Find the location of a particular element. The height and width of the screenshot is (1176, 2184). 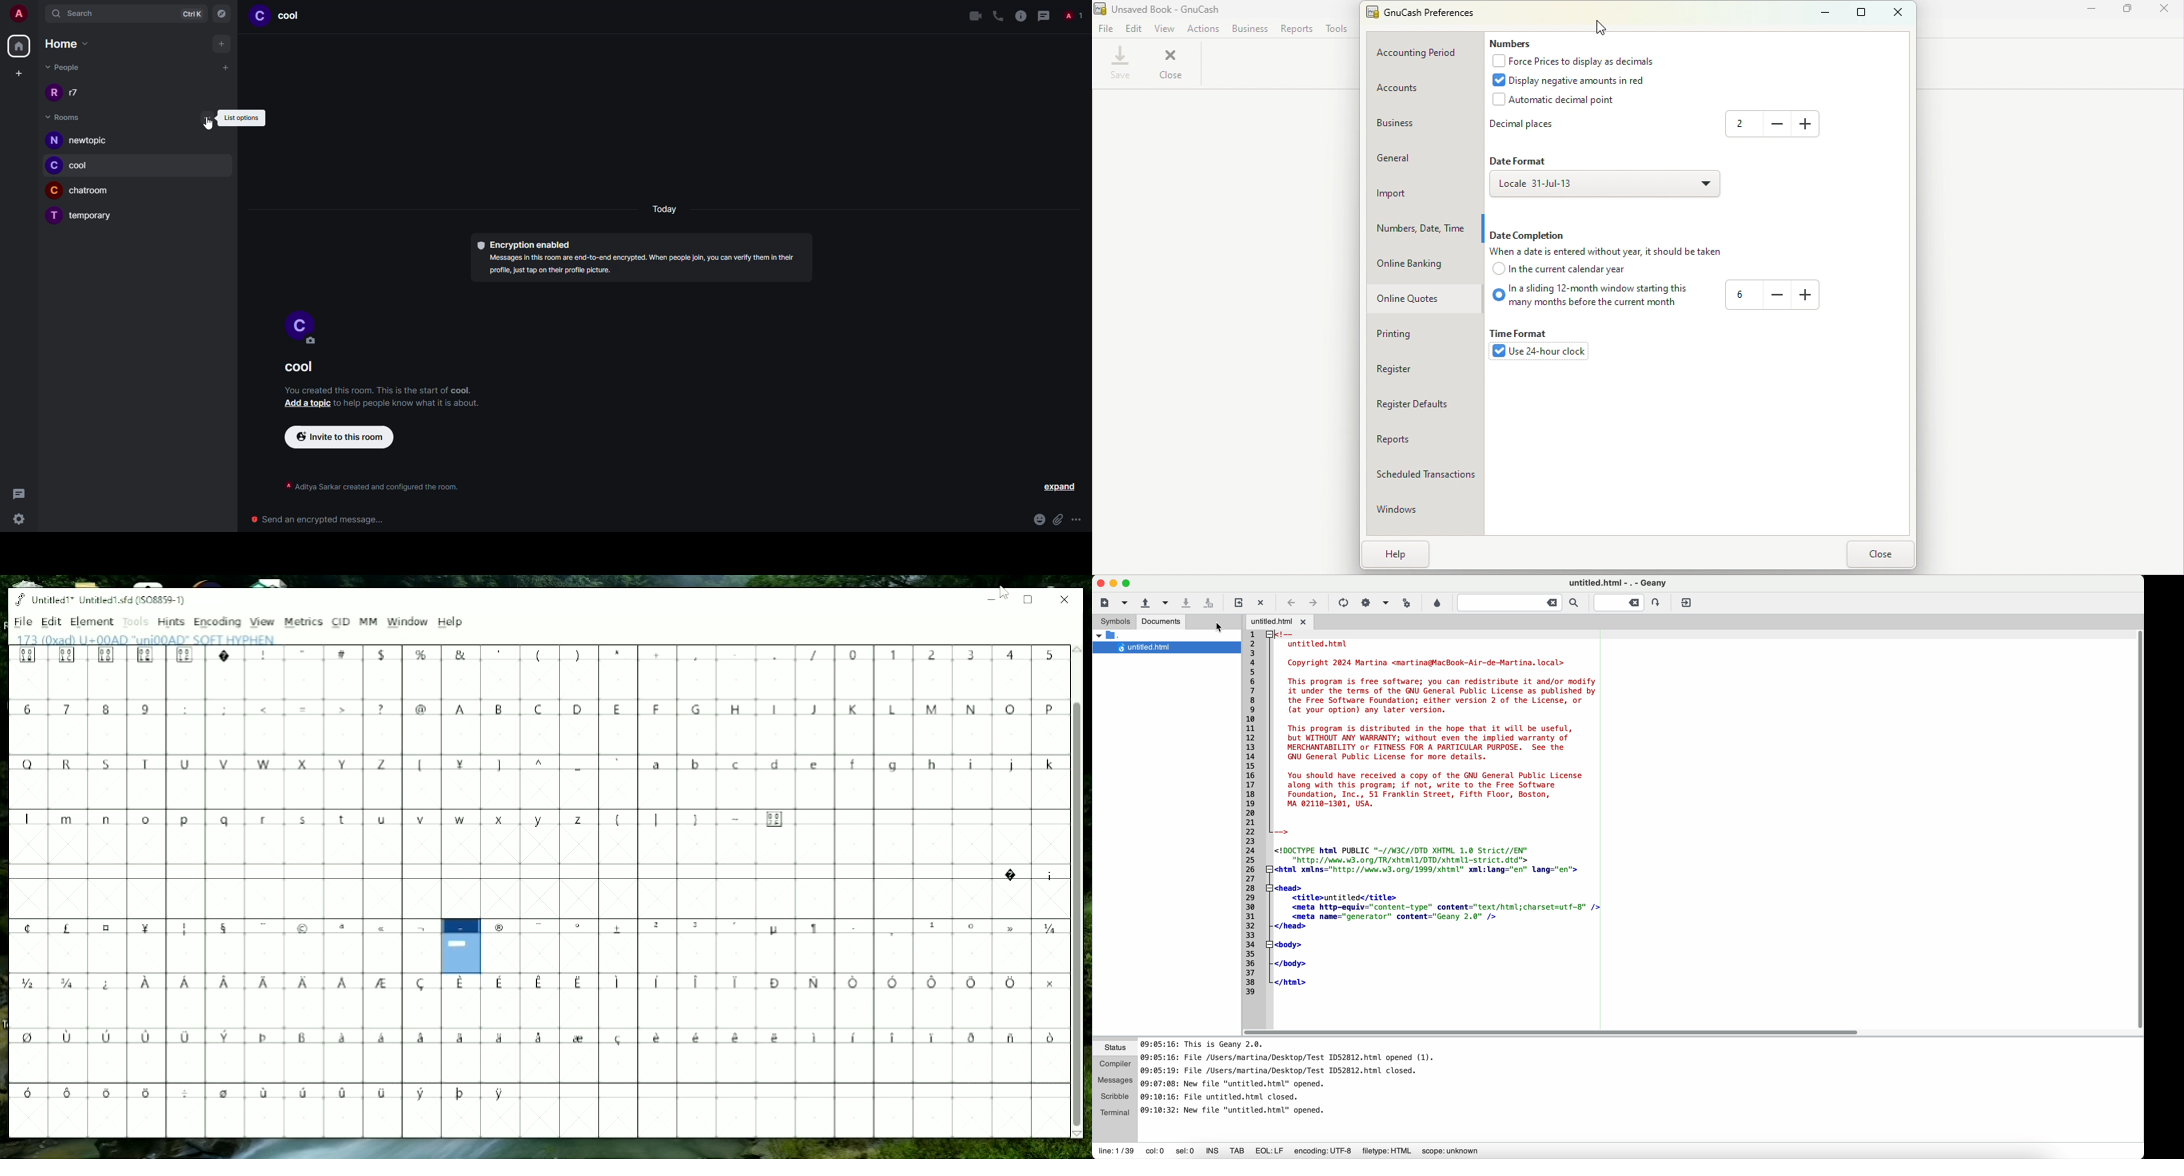

Maximize is located at coordinates (1863, 14).